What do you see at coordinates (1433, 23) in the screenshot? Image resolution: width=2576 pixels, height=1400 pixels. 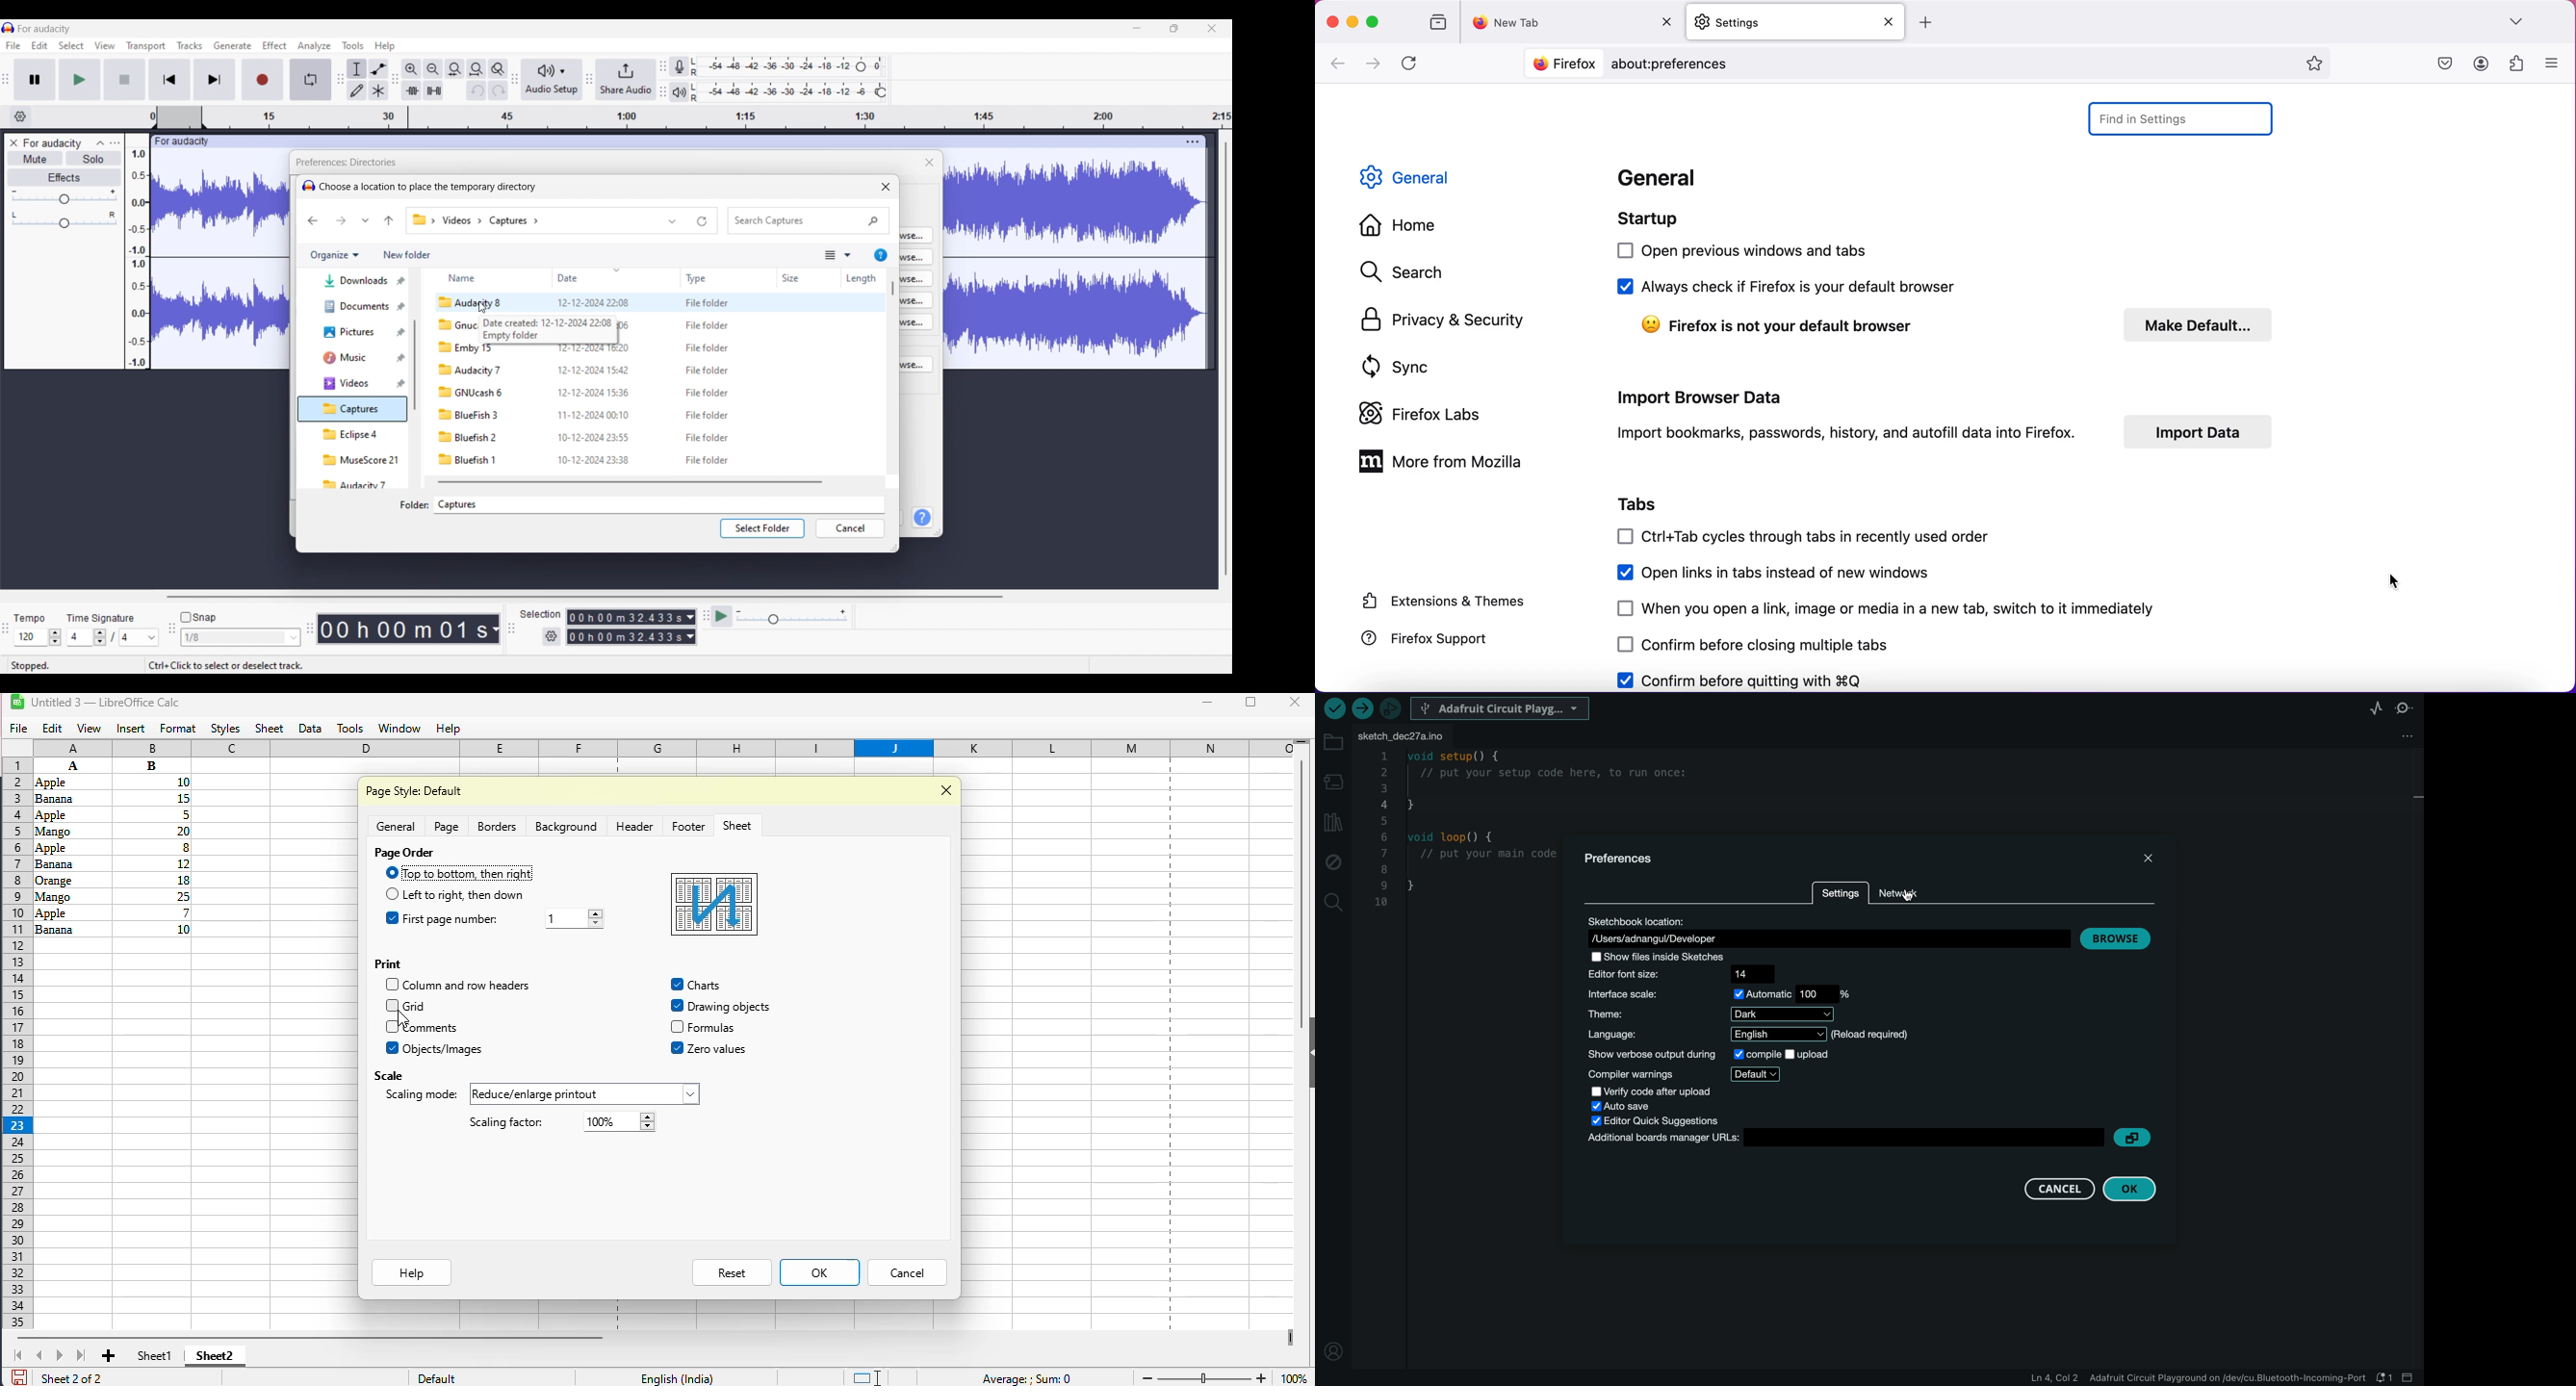 I see `view recent browsing across windows and devices` at bounding box center [1433, 23].